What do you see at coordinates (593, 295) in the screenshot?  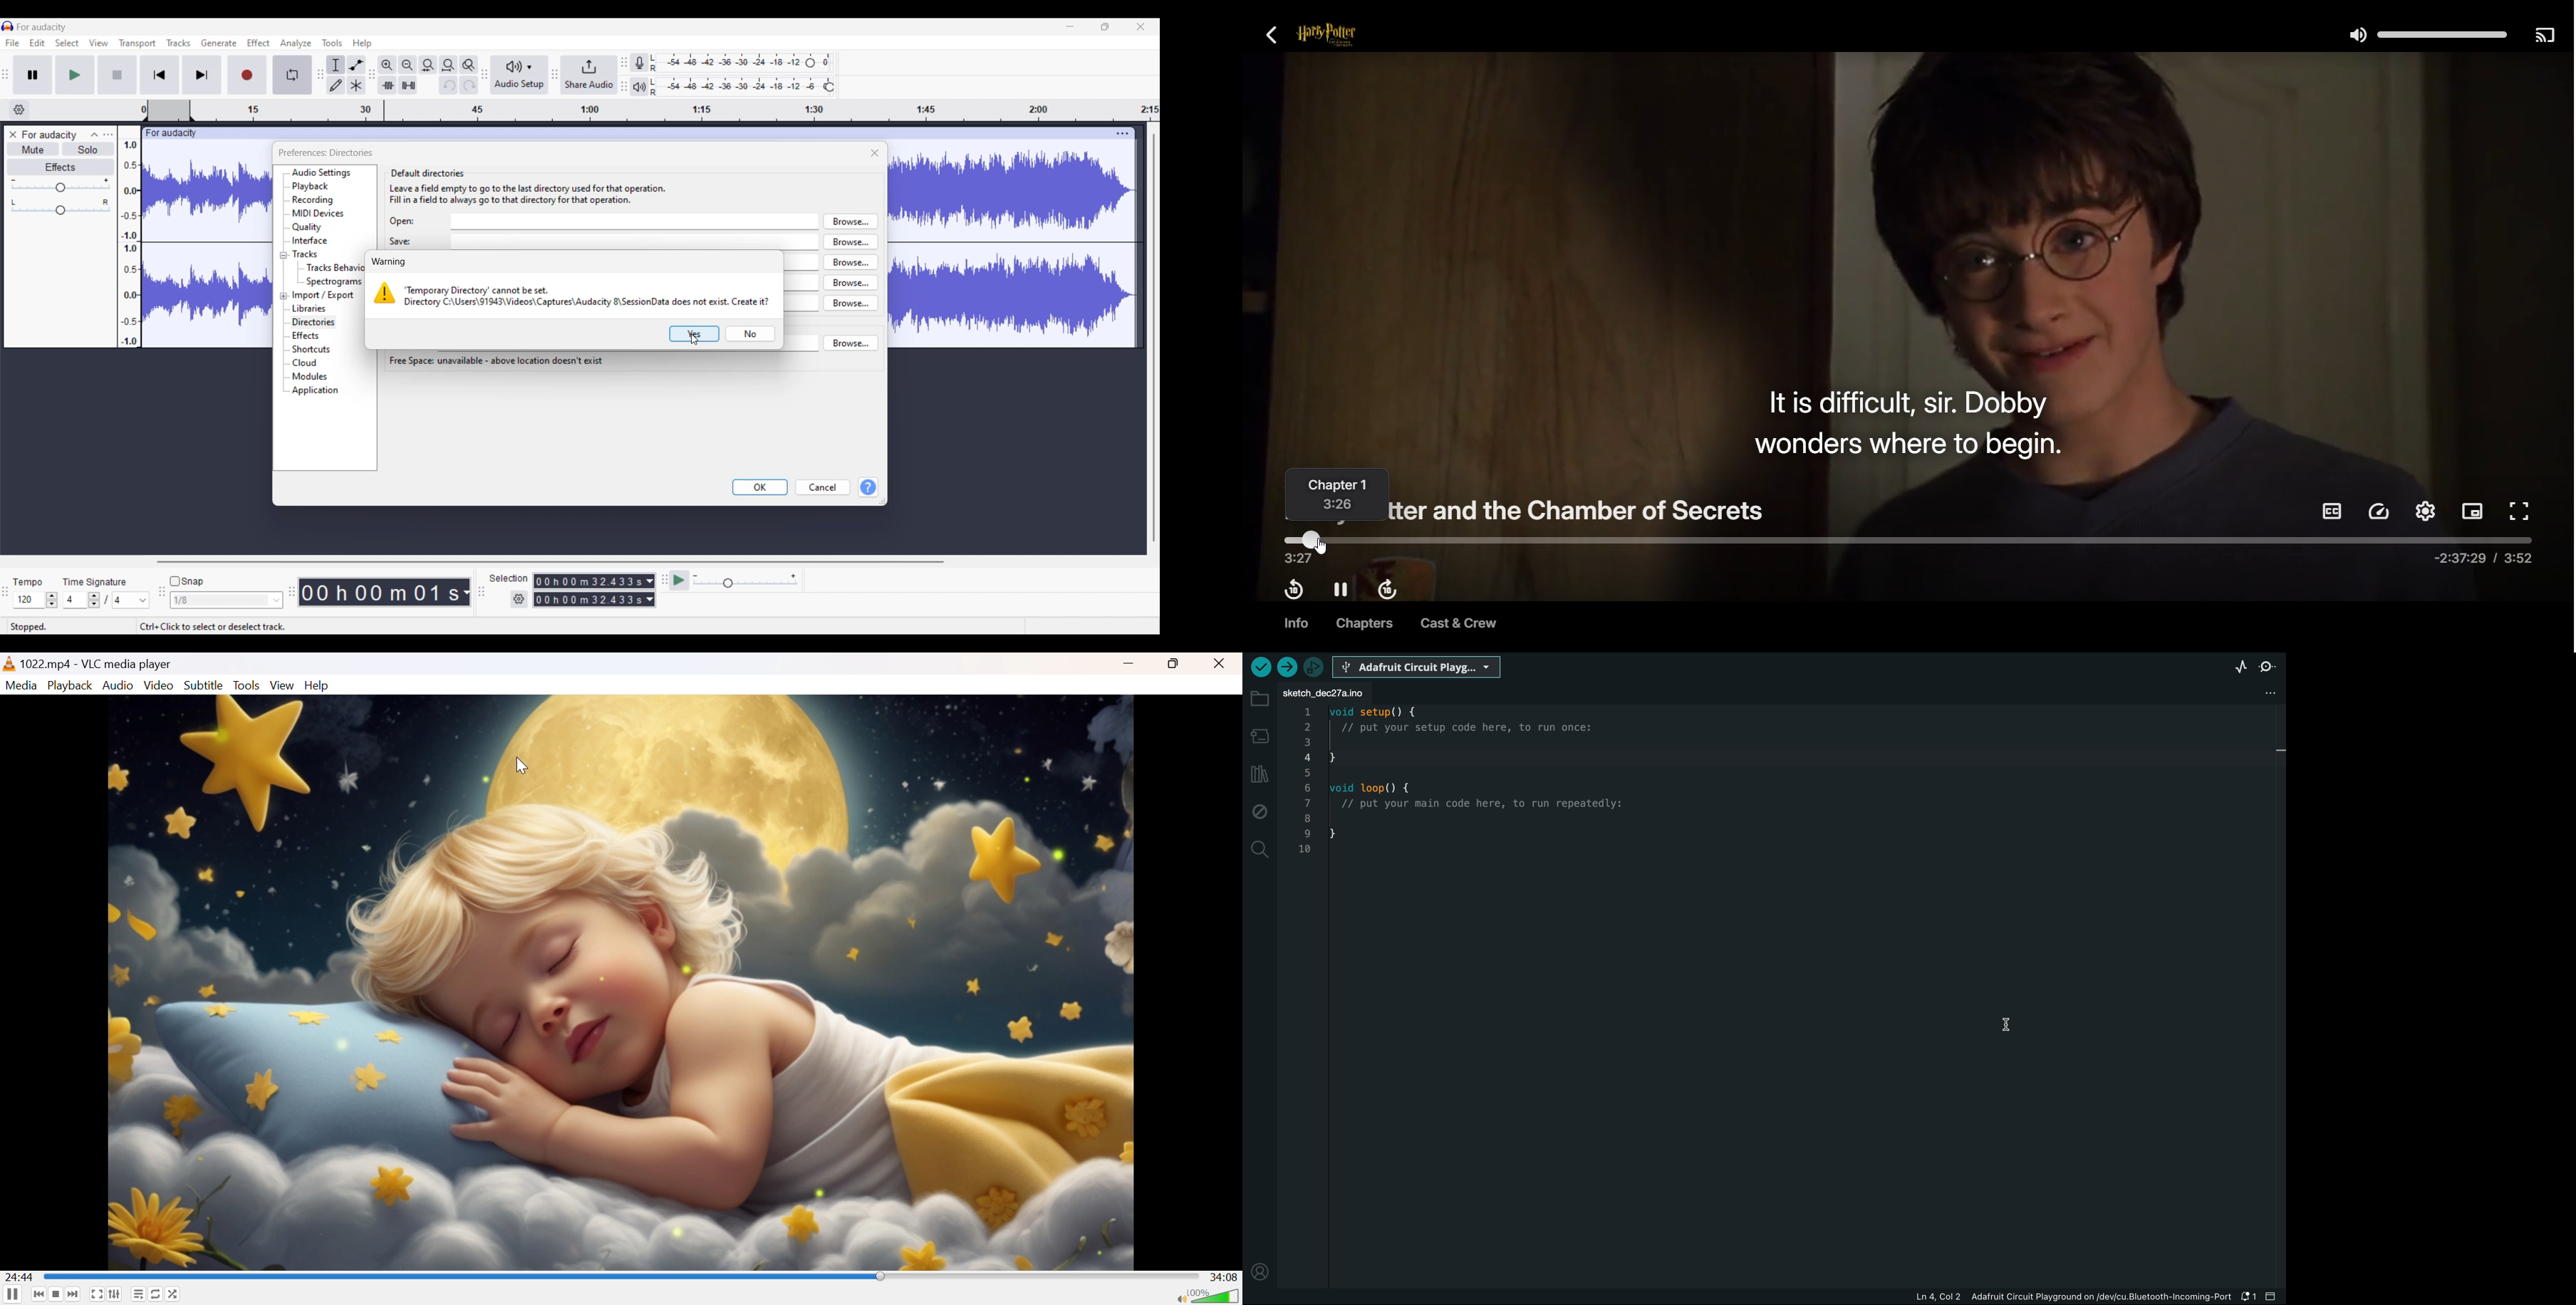 I see `“Temporary Directory’ cannot be set.
Directory C:\Users\91943\Videos\ Captures\Audacity 8\SessionData does not exist. Create it?` at bounding box center [593, 295].